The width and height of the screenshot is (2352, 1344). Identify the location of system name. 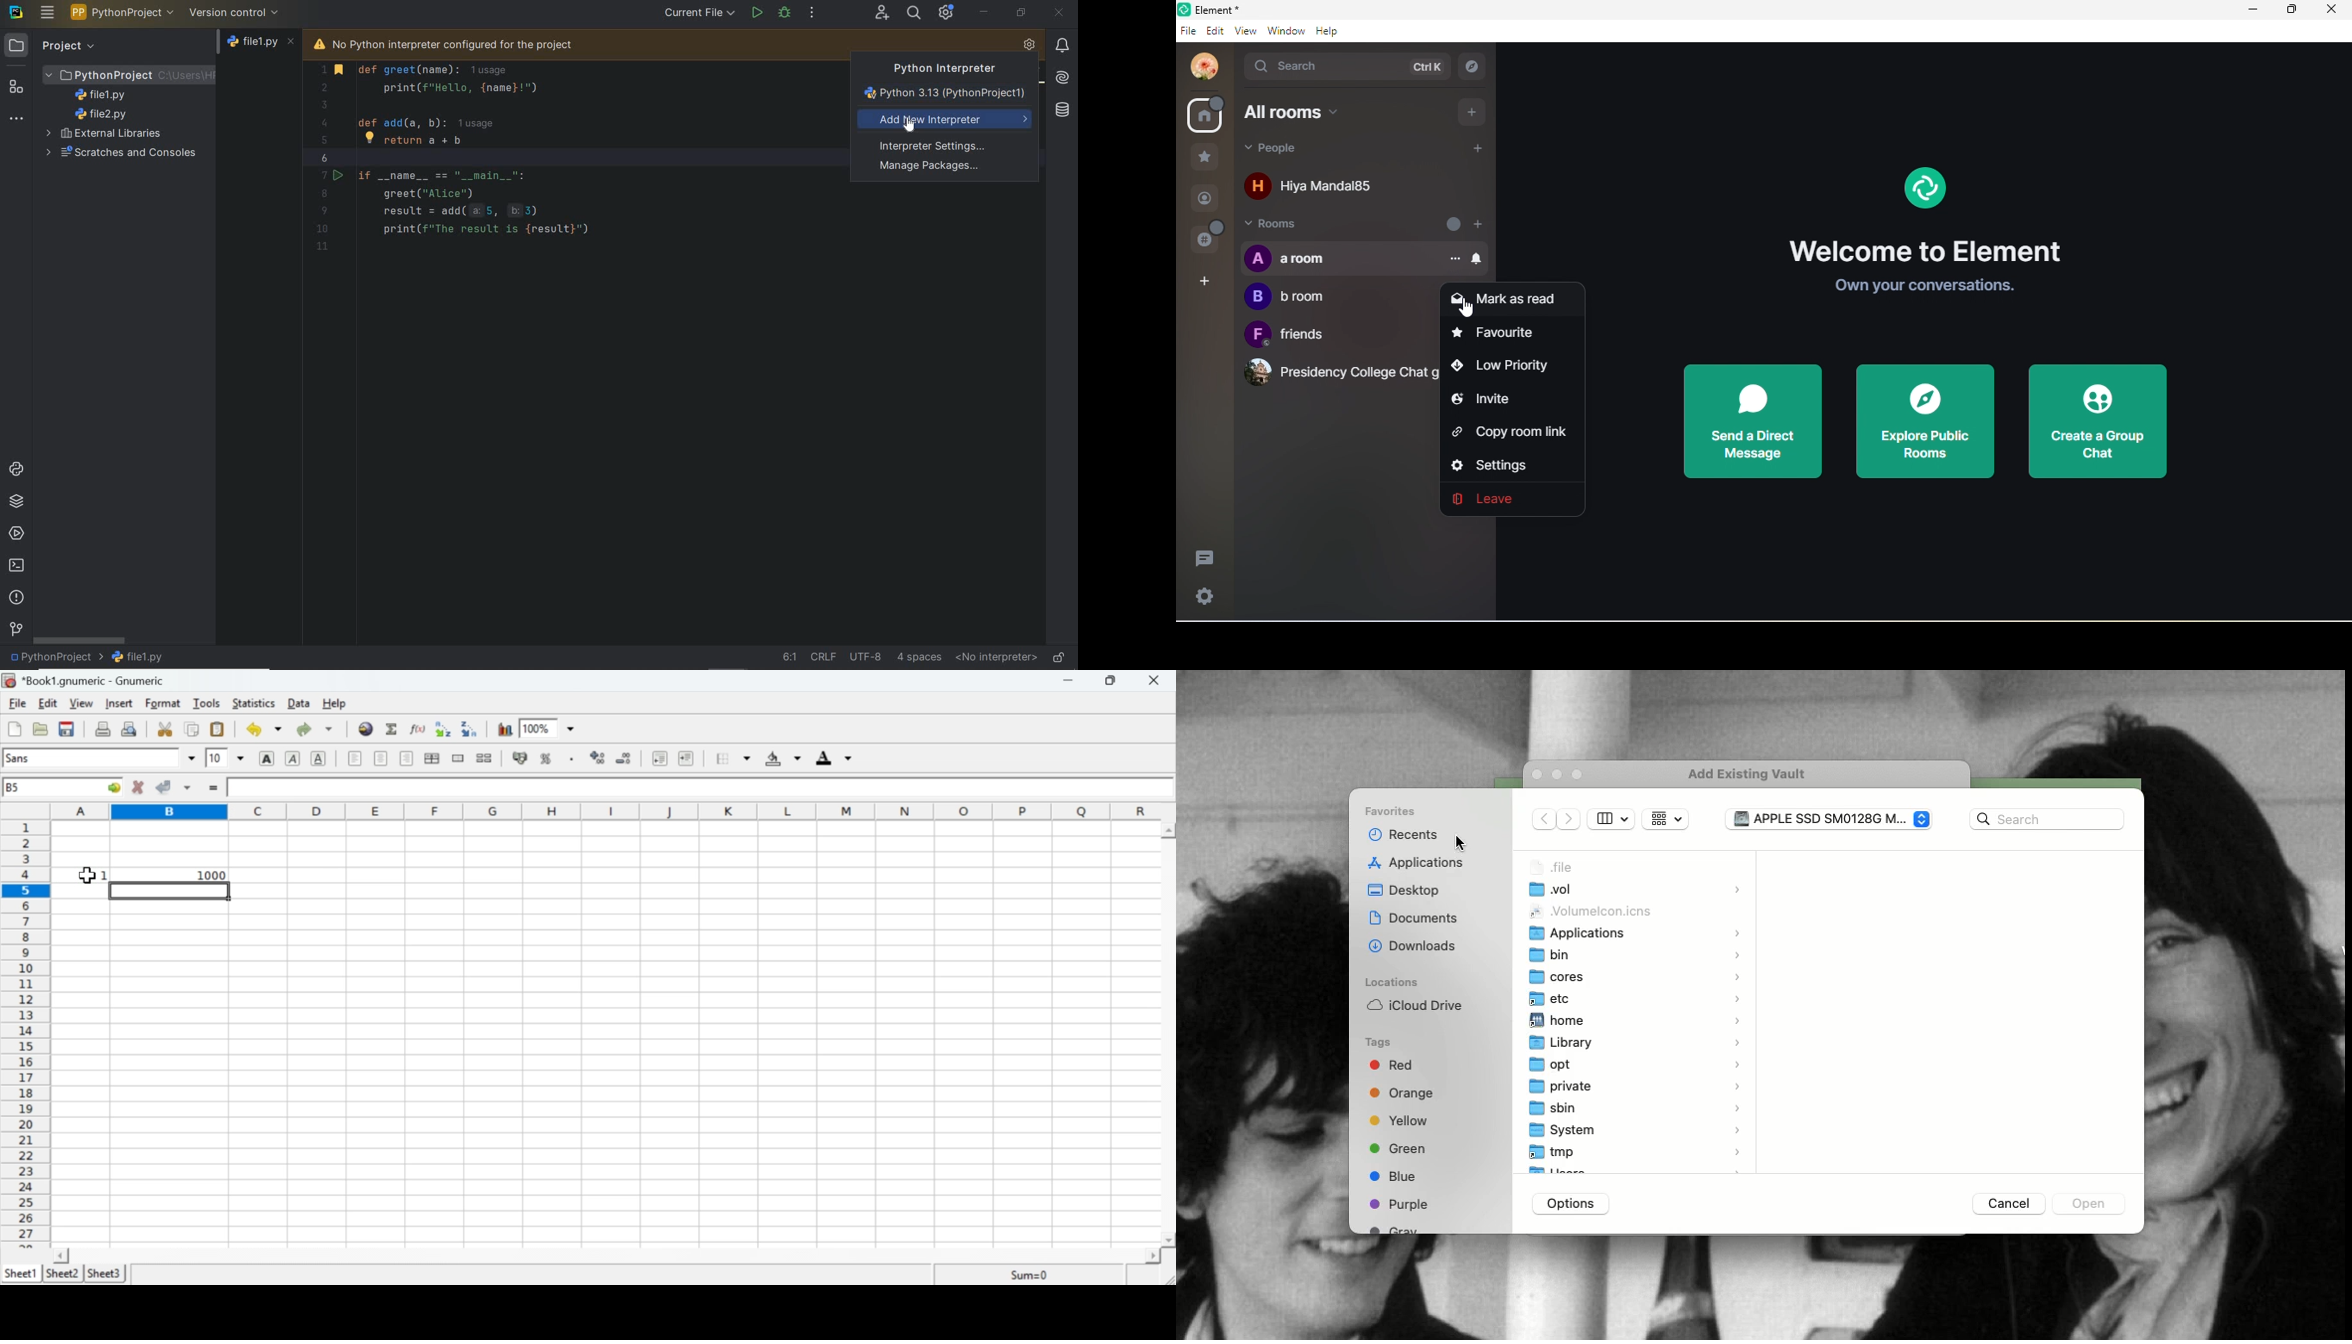
(16, 12).